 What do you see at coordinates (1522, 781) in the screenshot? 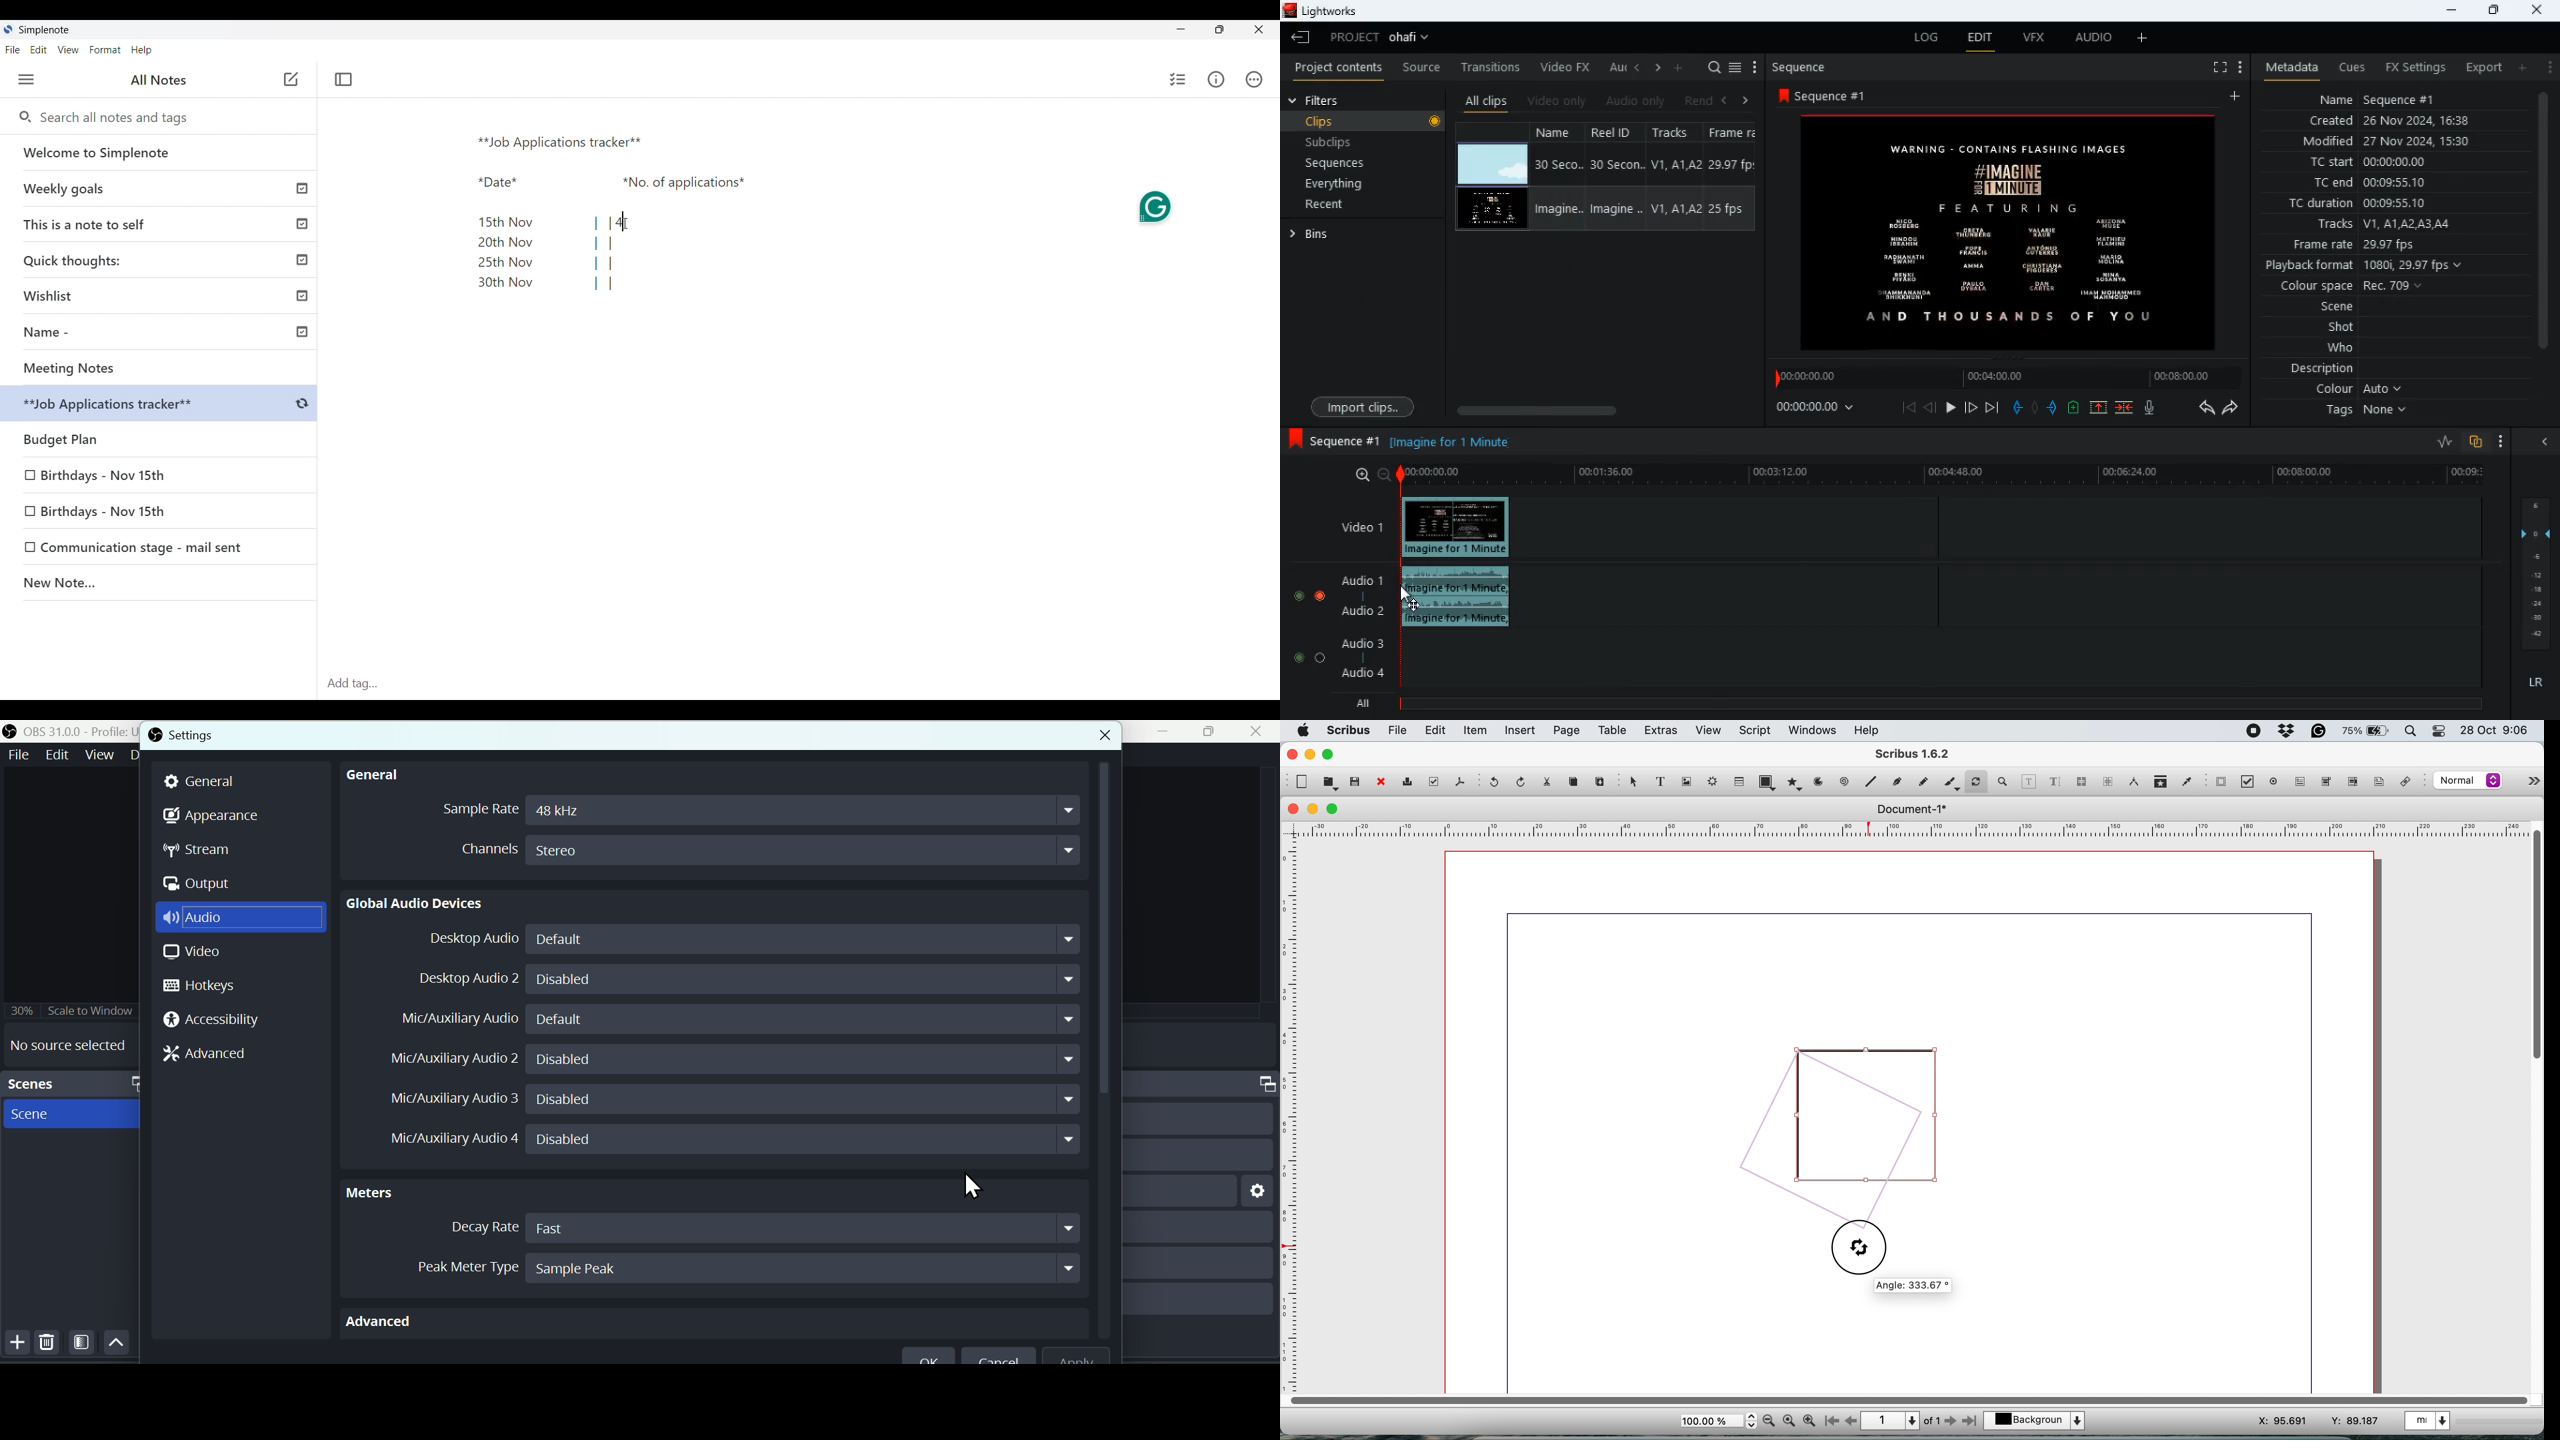
I see `redo` at bounding box center [1522, 781].